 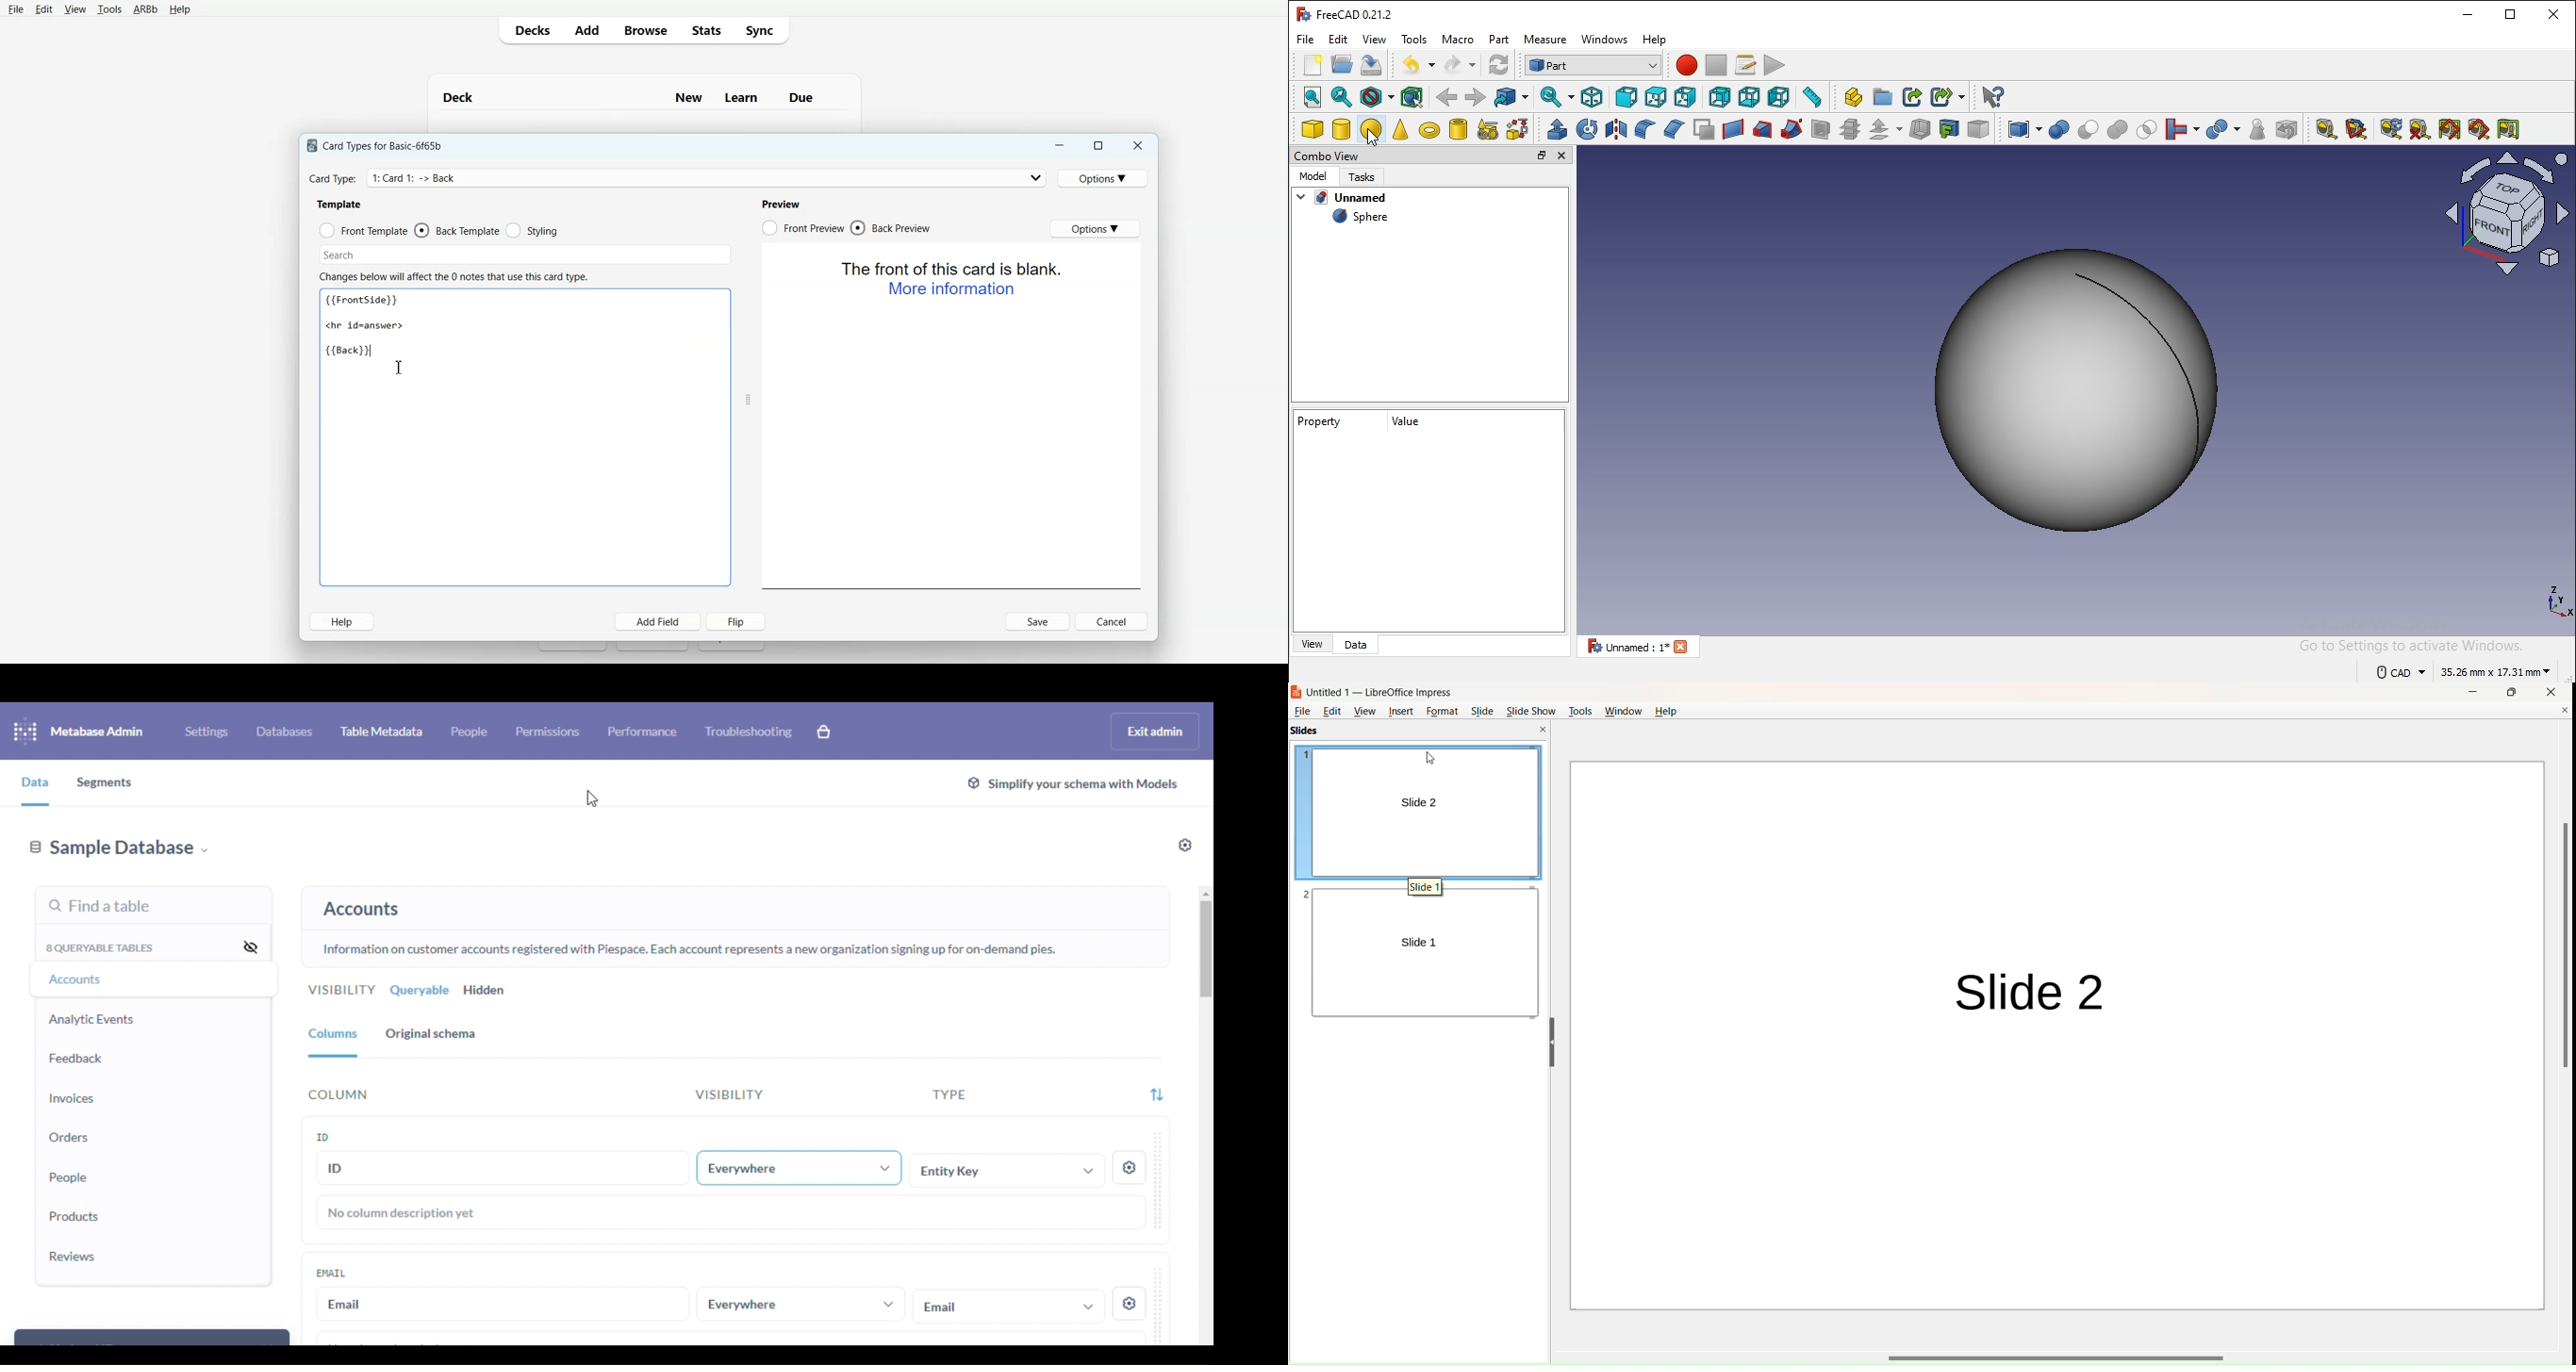 What do you see at coordinates (1578, 710) in the screenshot?
I see `tools` at bounding box center [1578, 710].